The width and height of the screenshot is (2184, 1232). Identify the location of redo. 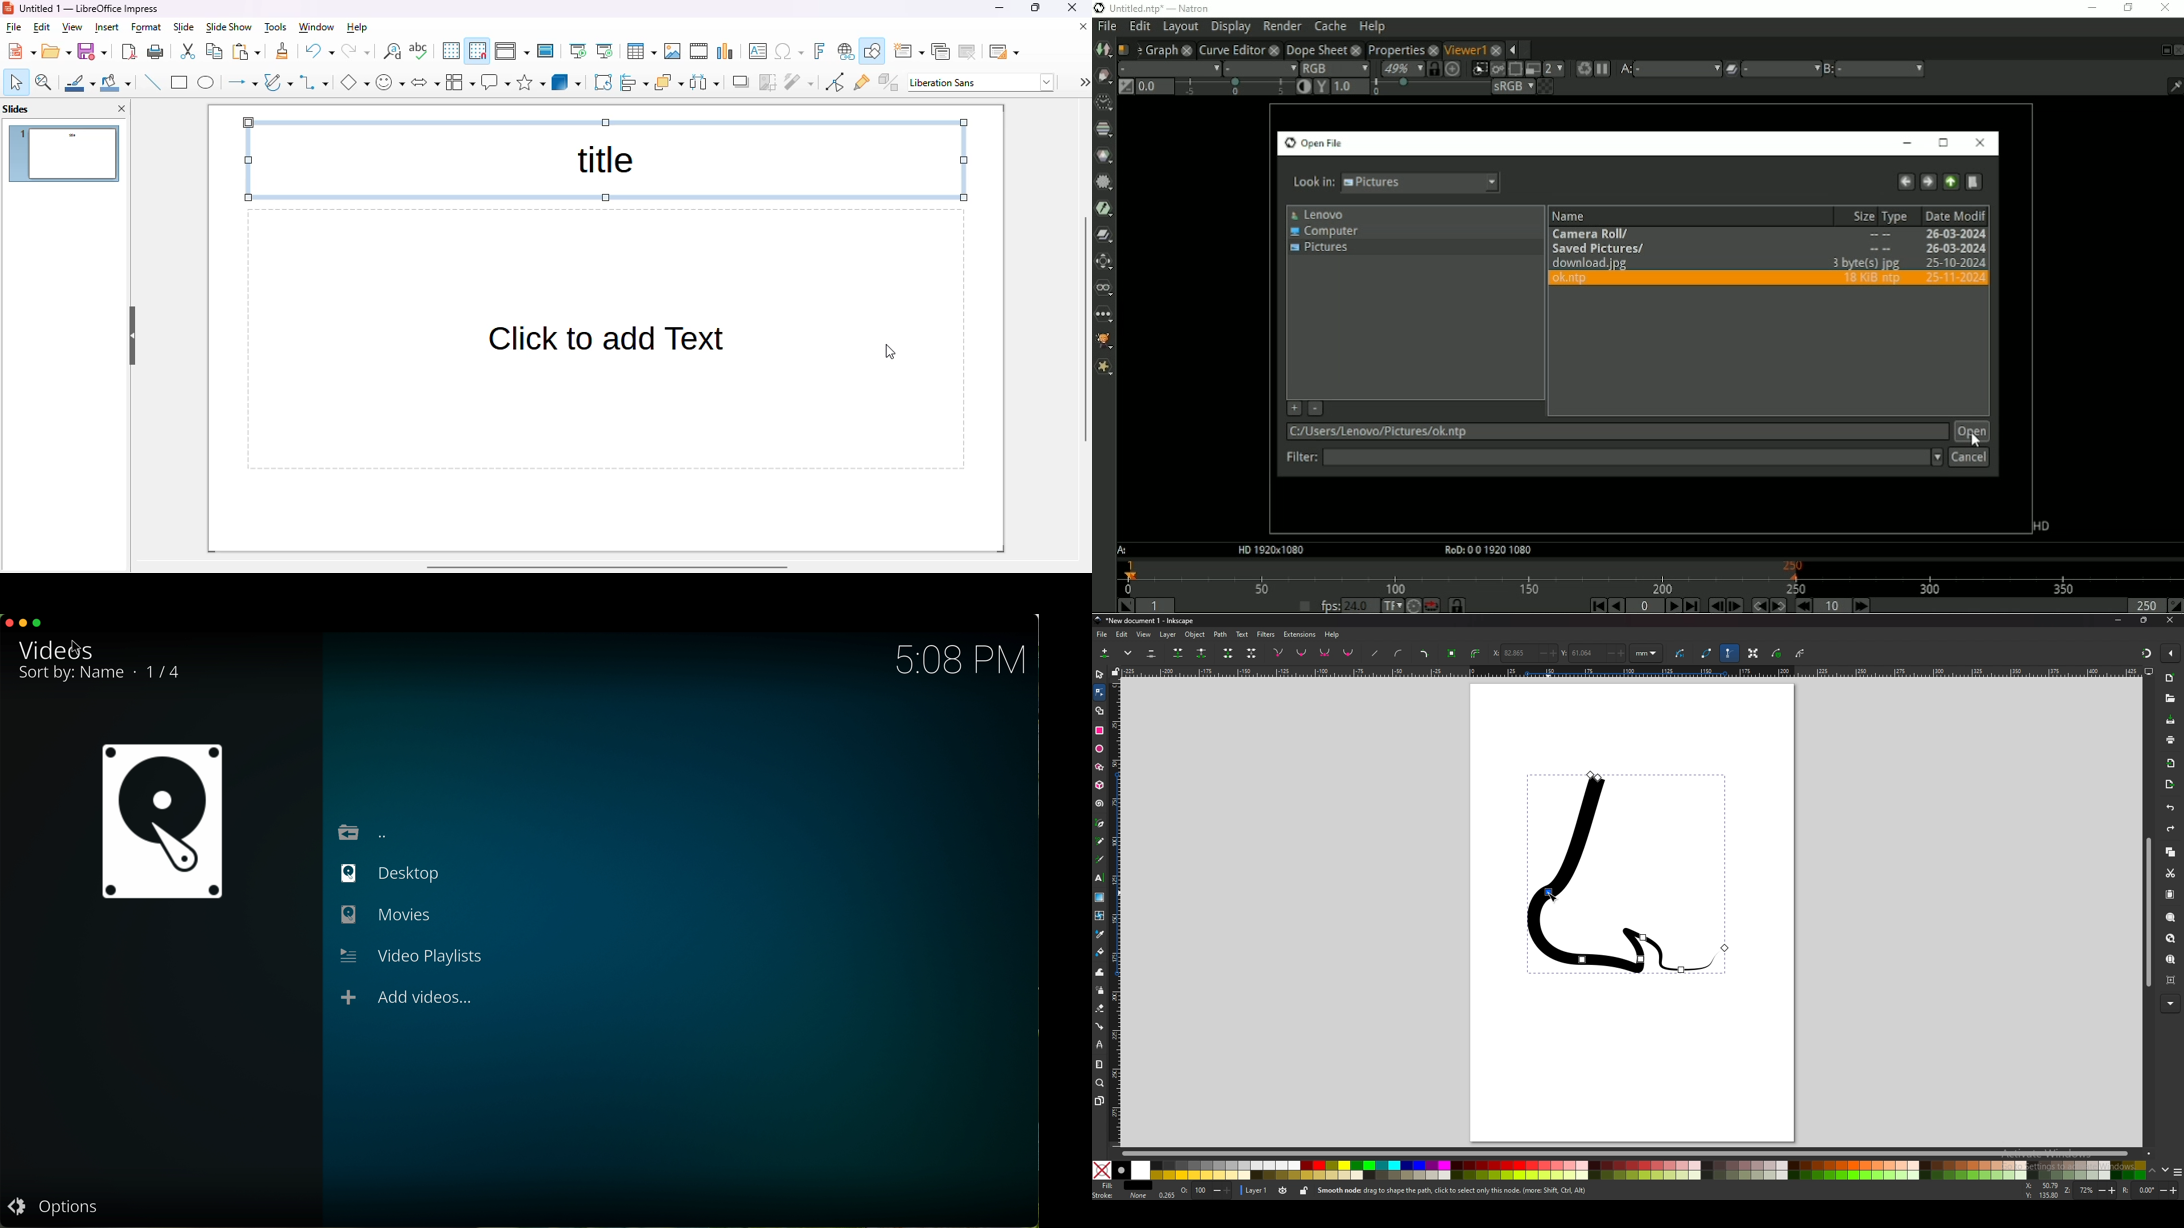
(356, 51).